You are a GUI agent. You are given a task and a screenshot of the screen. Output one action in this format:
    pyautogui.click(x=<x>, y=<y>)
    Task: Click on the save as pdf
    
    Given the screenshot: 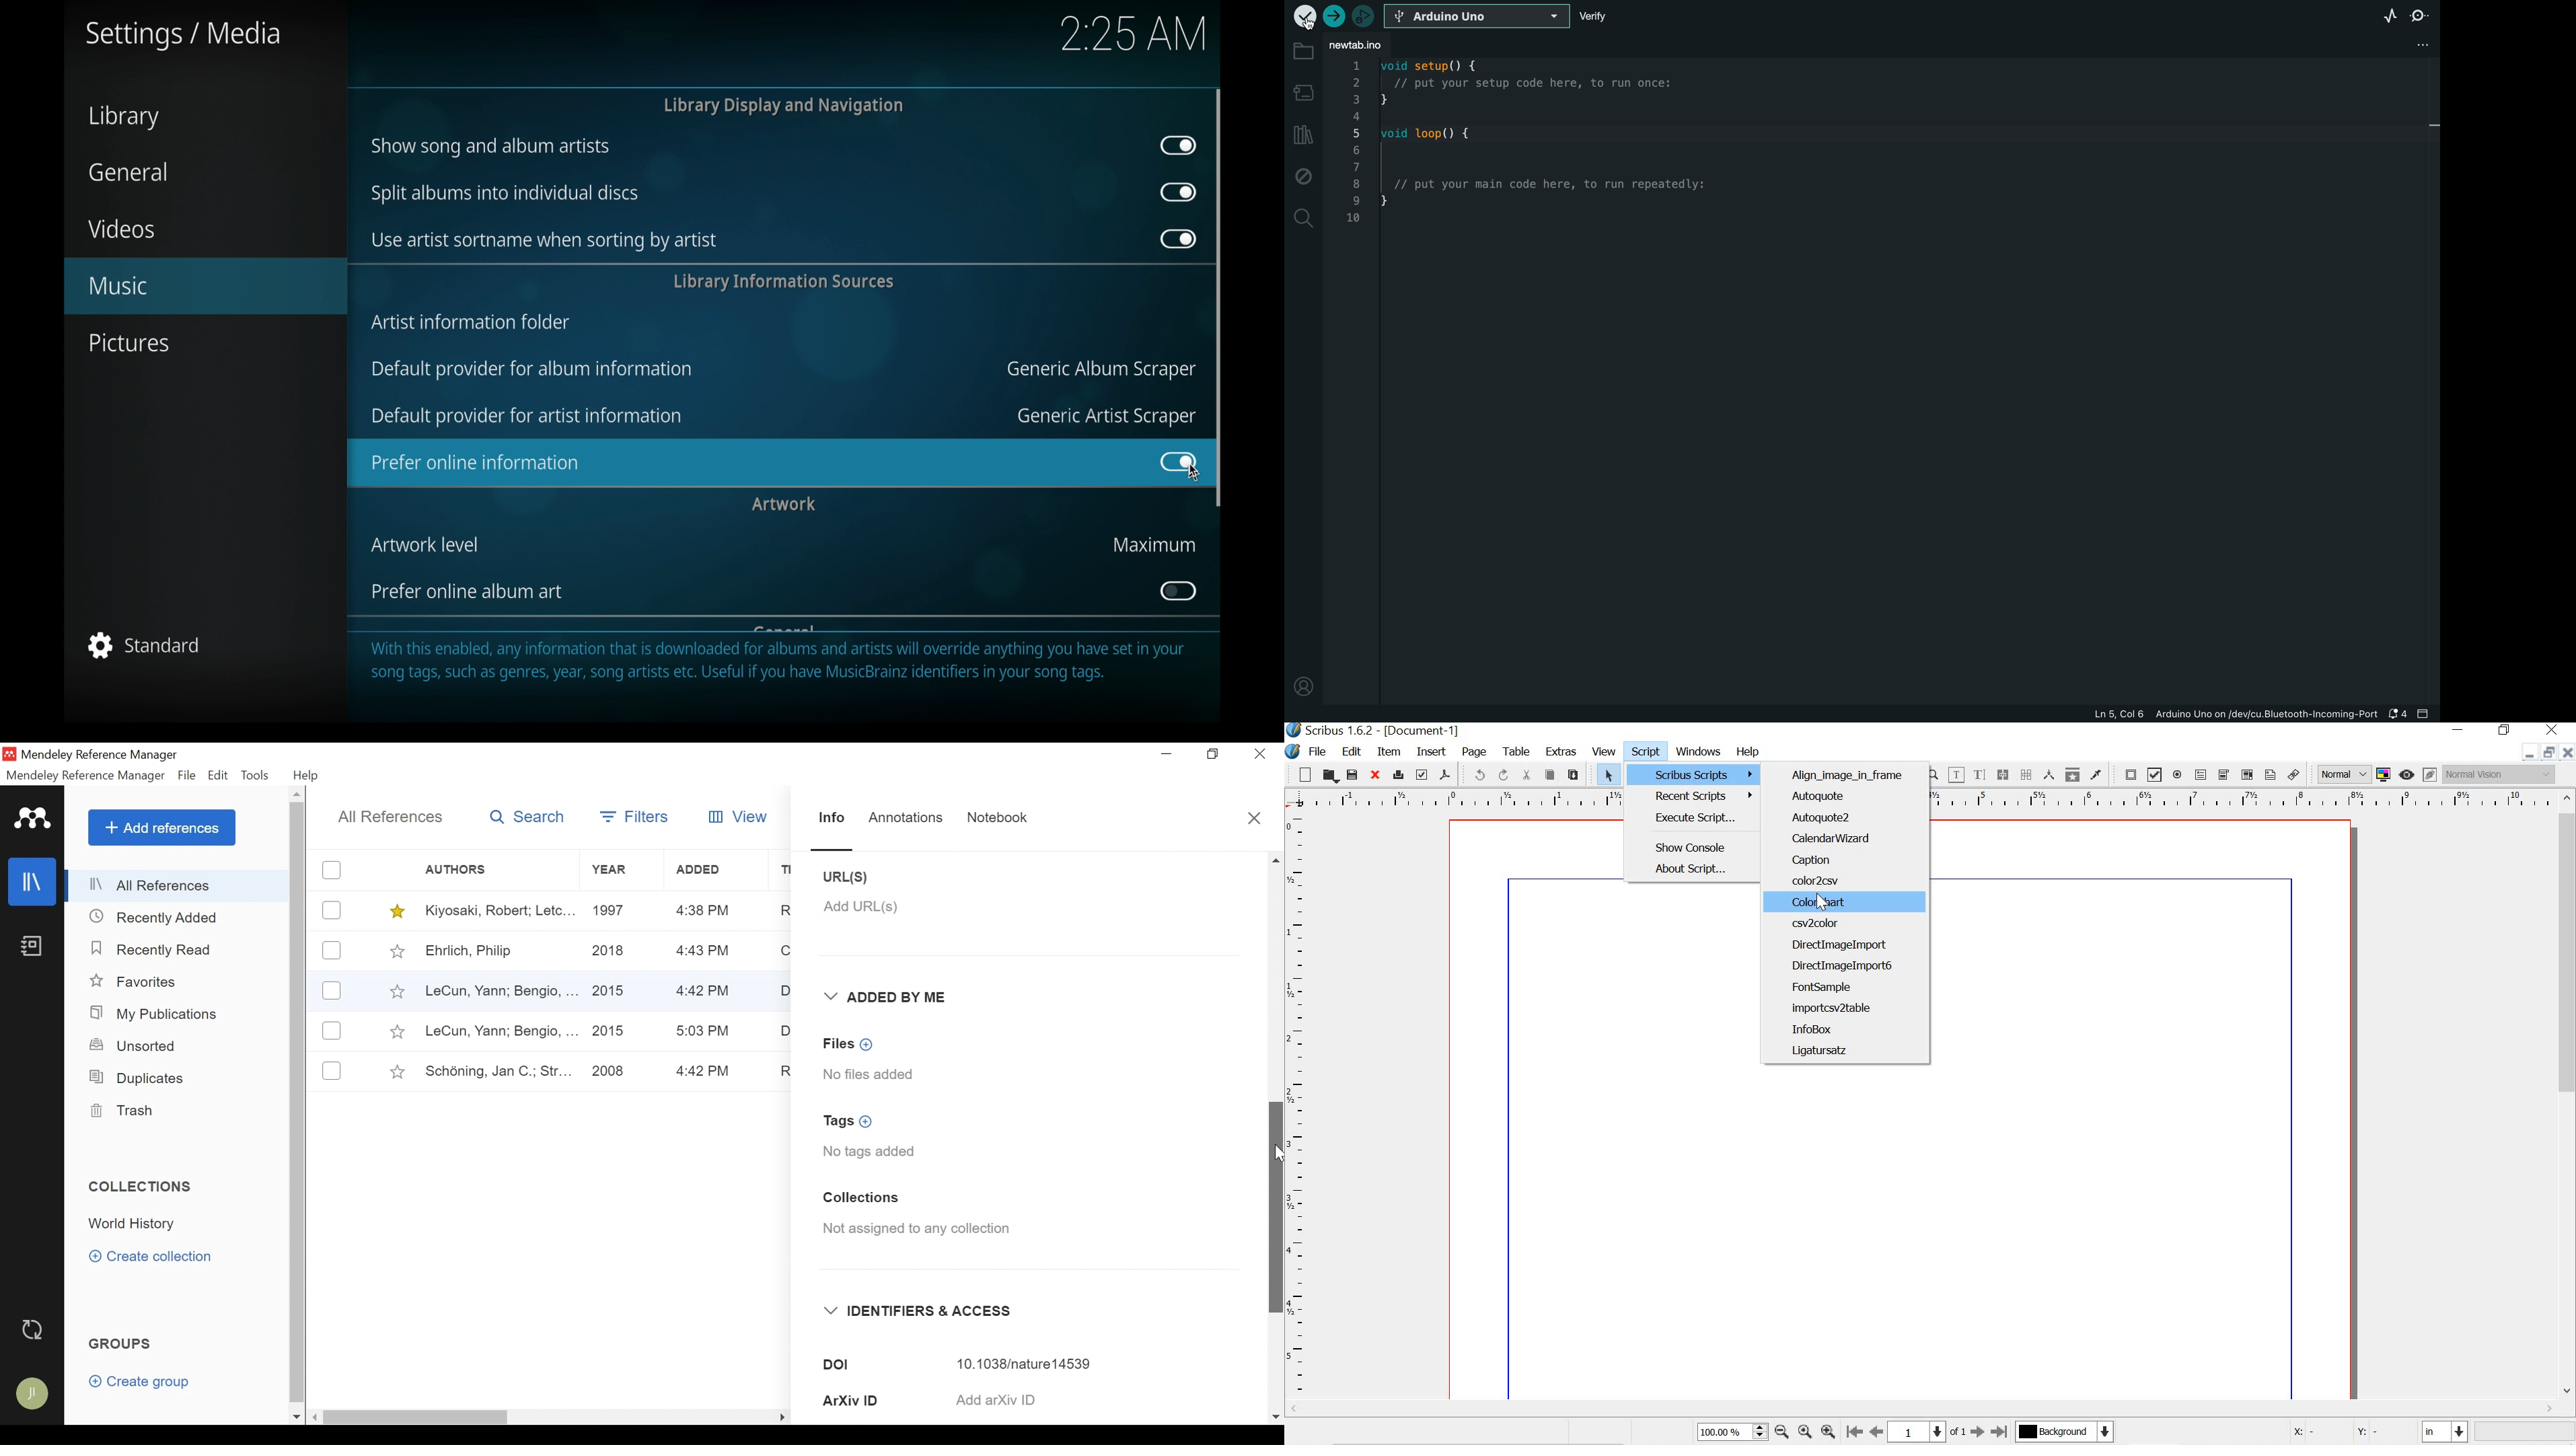 What is the action you would take?
    pyautogui.click(x=1446, y=775)
    